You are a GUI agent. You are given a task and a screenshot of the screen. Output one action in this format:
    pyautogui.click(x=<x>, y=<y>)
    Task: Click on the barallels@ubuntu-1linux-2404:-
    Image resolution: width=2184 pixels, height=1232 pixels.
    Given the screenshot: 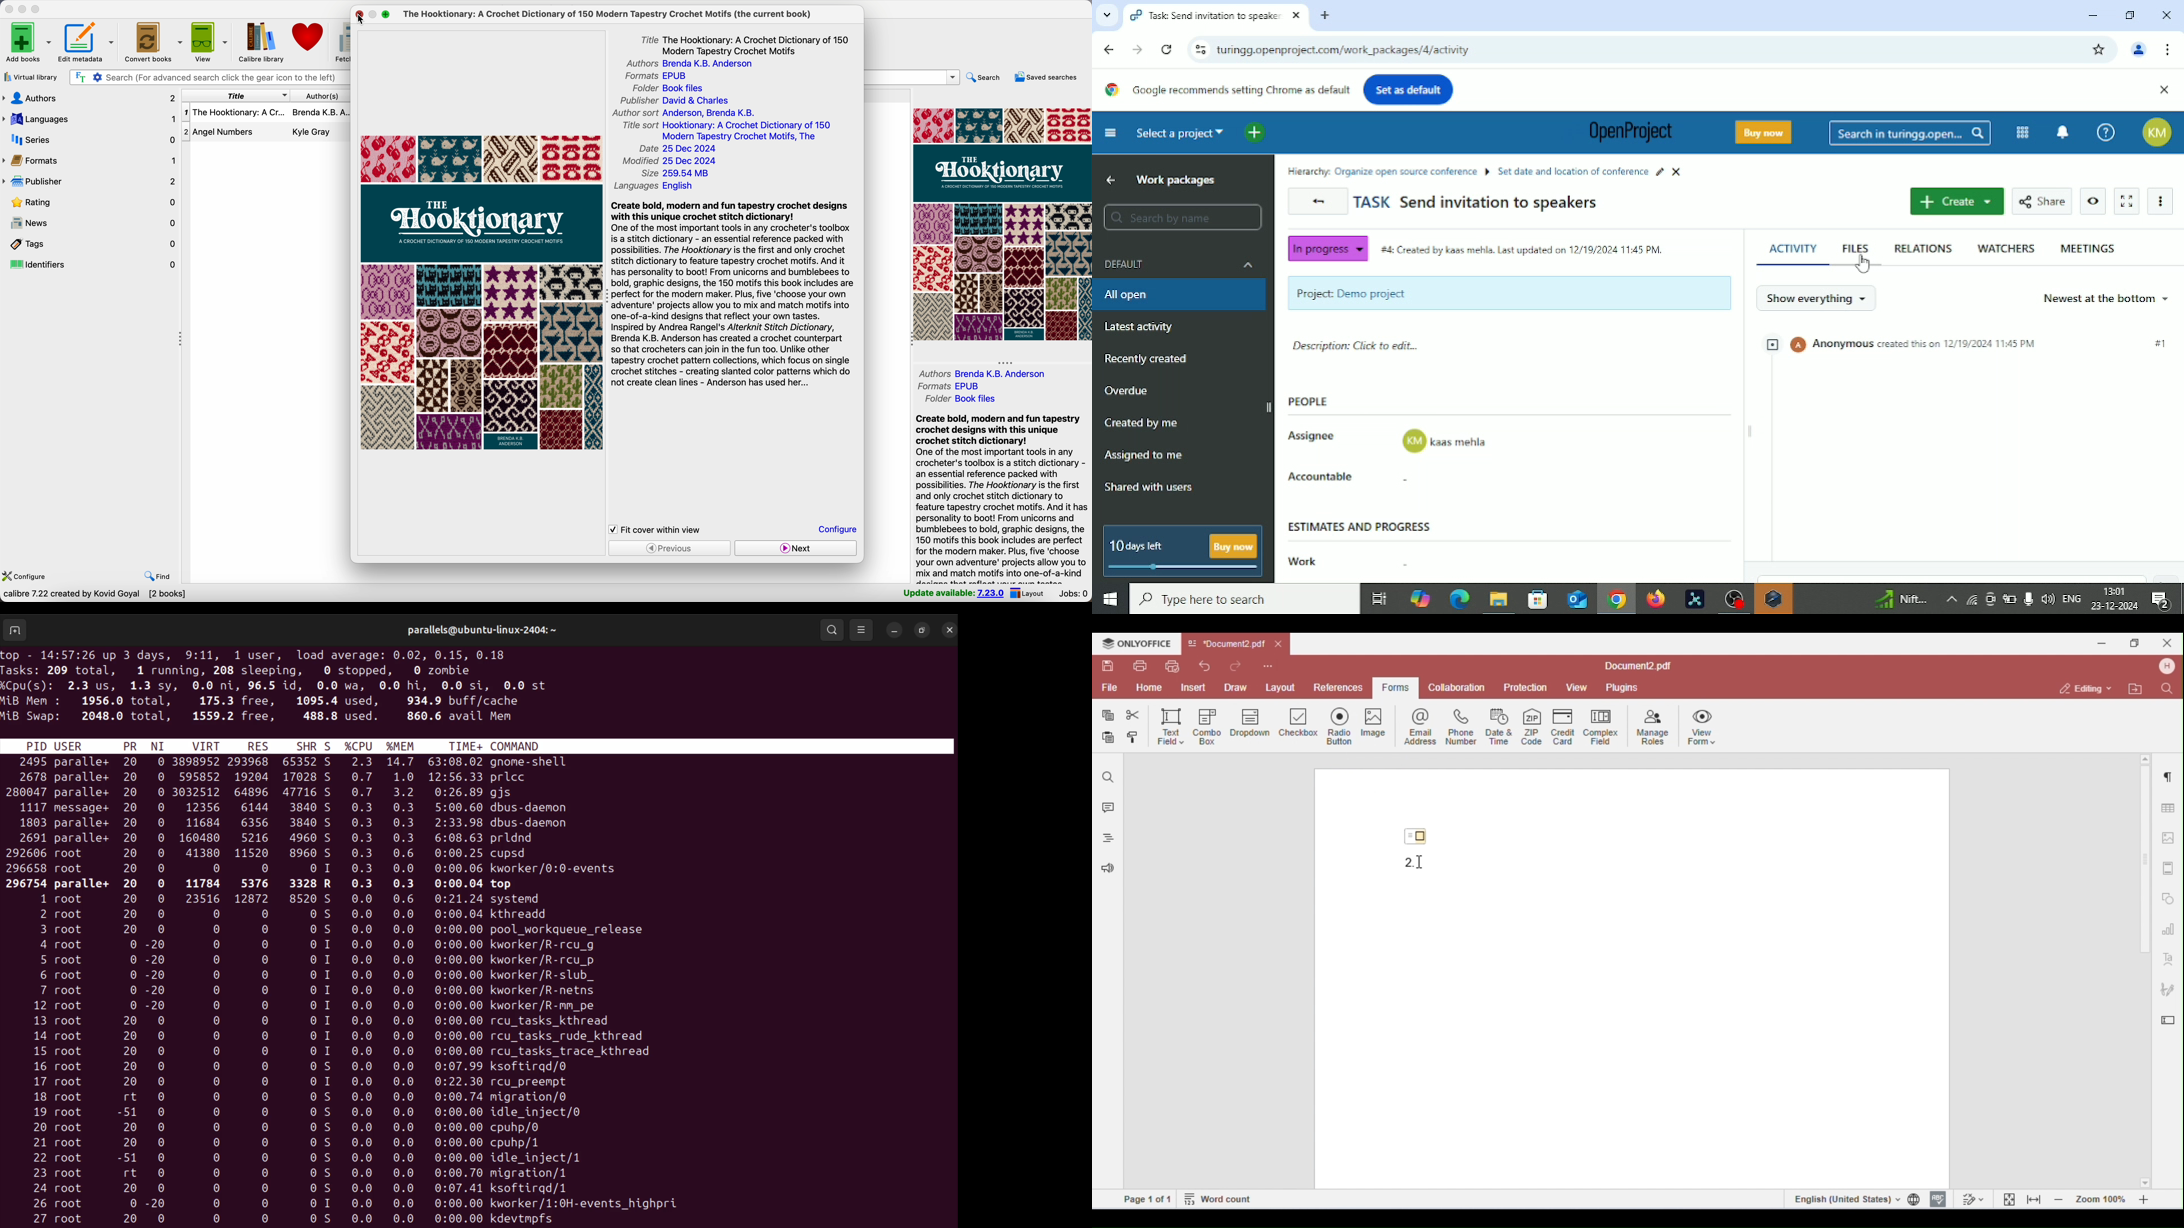 What is the action you would take?
    pyautogui.click(x=486, y=630)
    